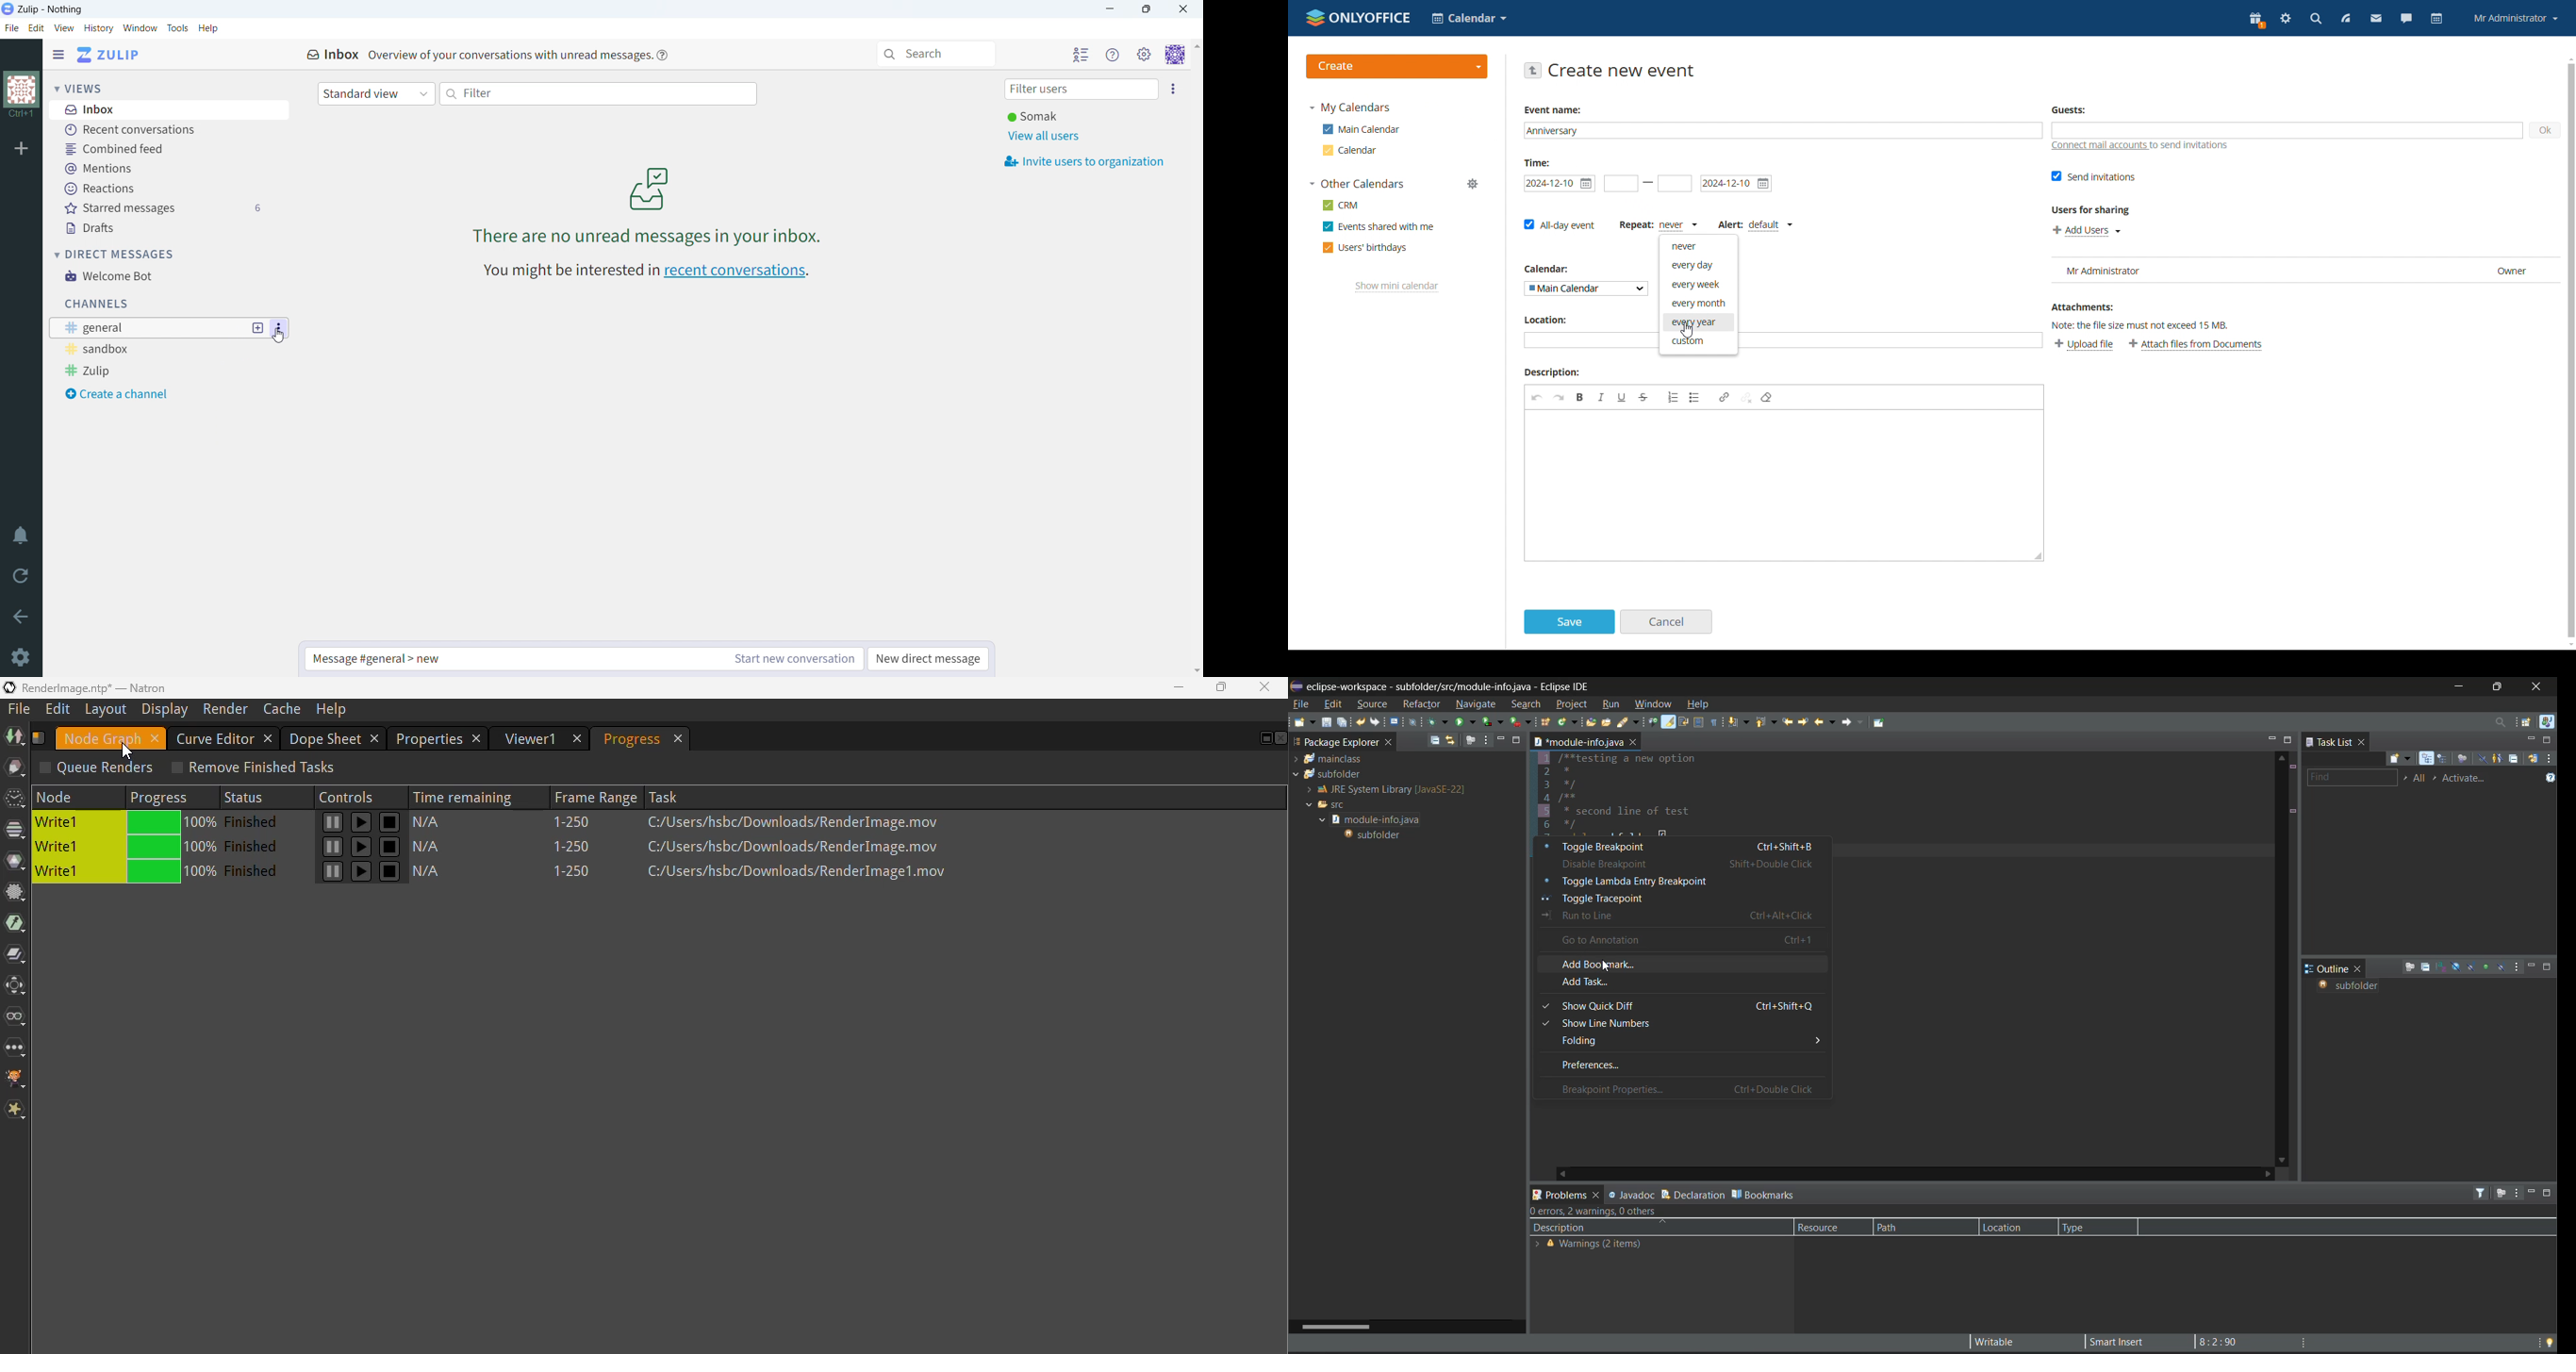 The image size is (2576, 1372). Describe the element at coordinates (2113, 1341) in the screenshot. I see `smart insert` at that location.